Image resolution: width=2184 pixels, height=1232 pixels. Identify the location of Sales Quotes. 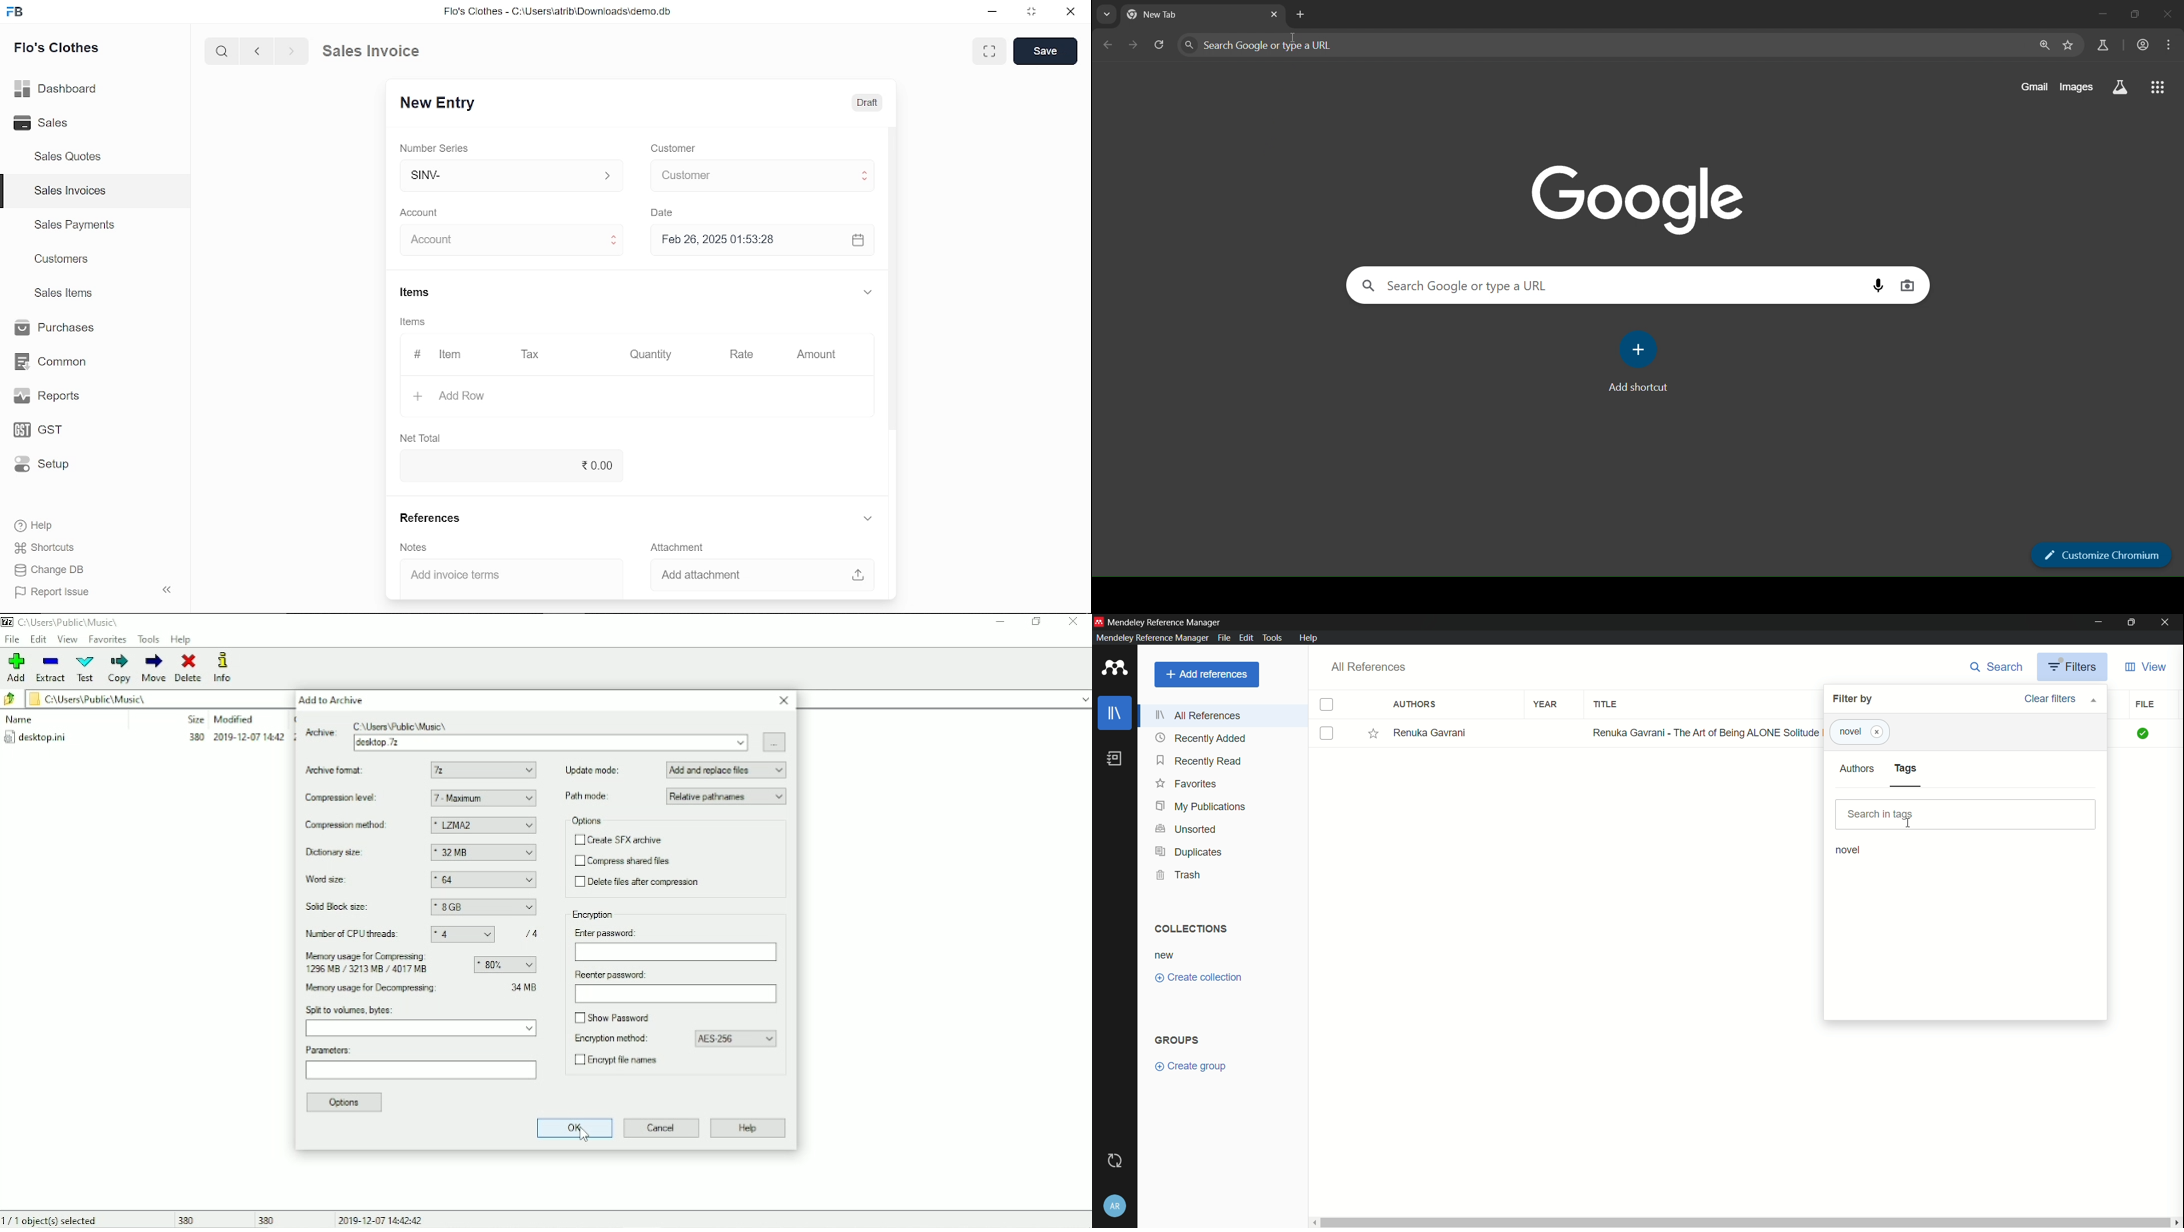
(70, 158).